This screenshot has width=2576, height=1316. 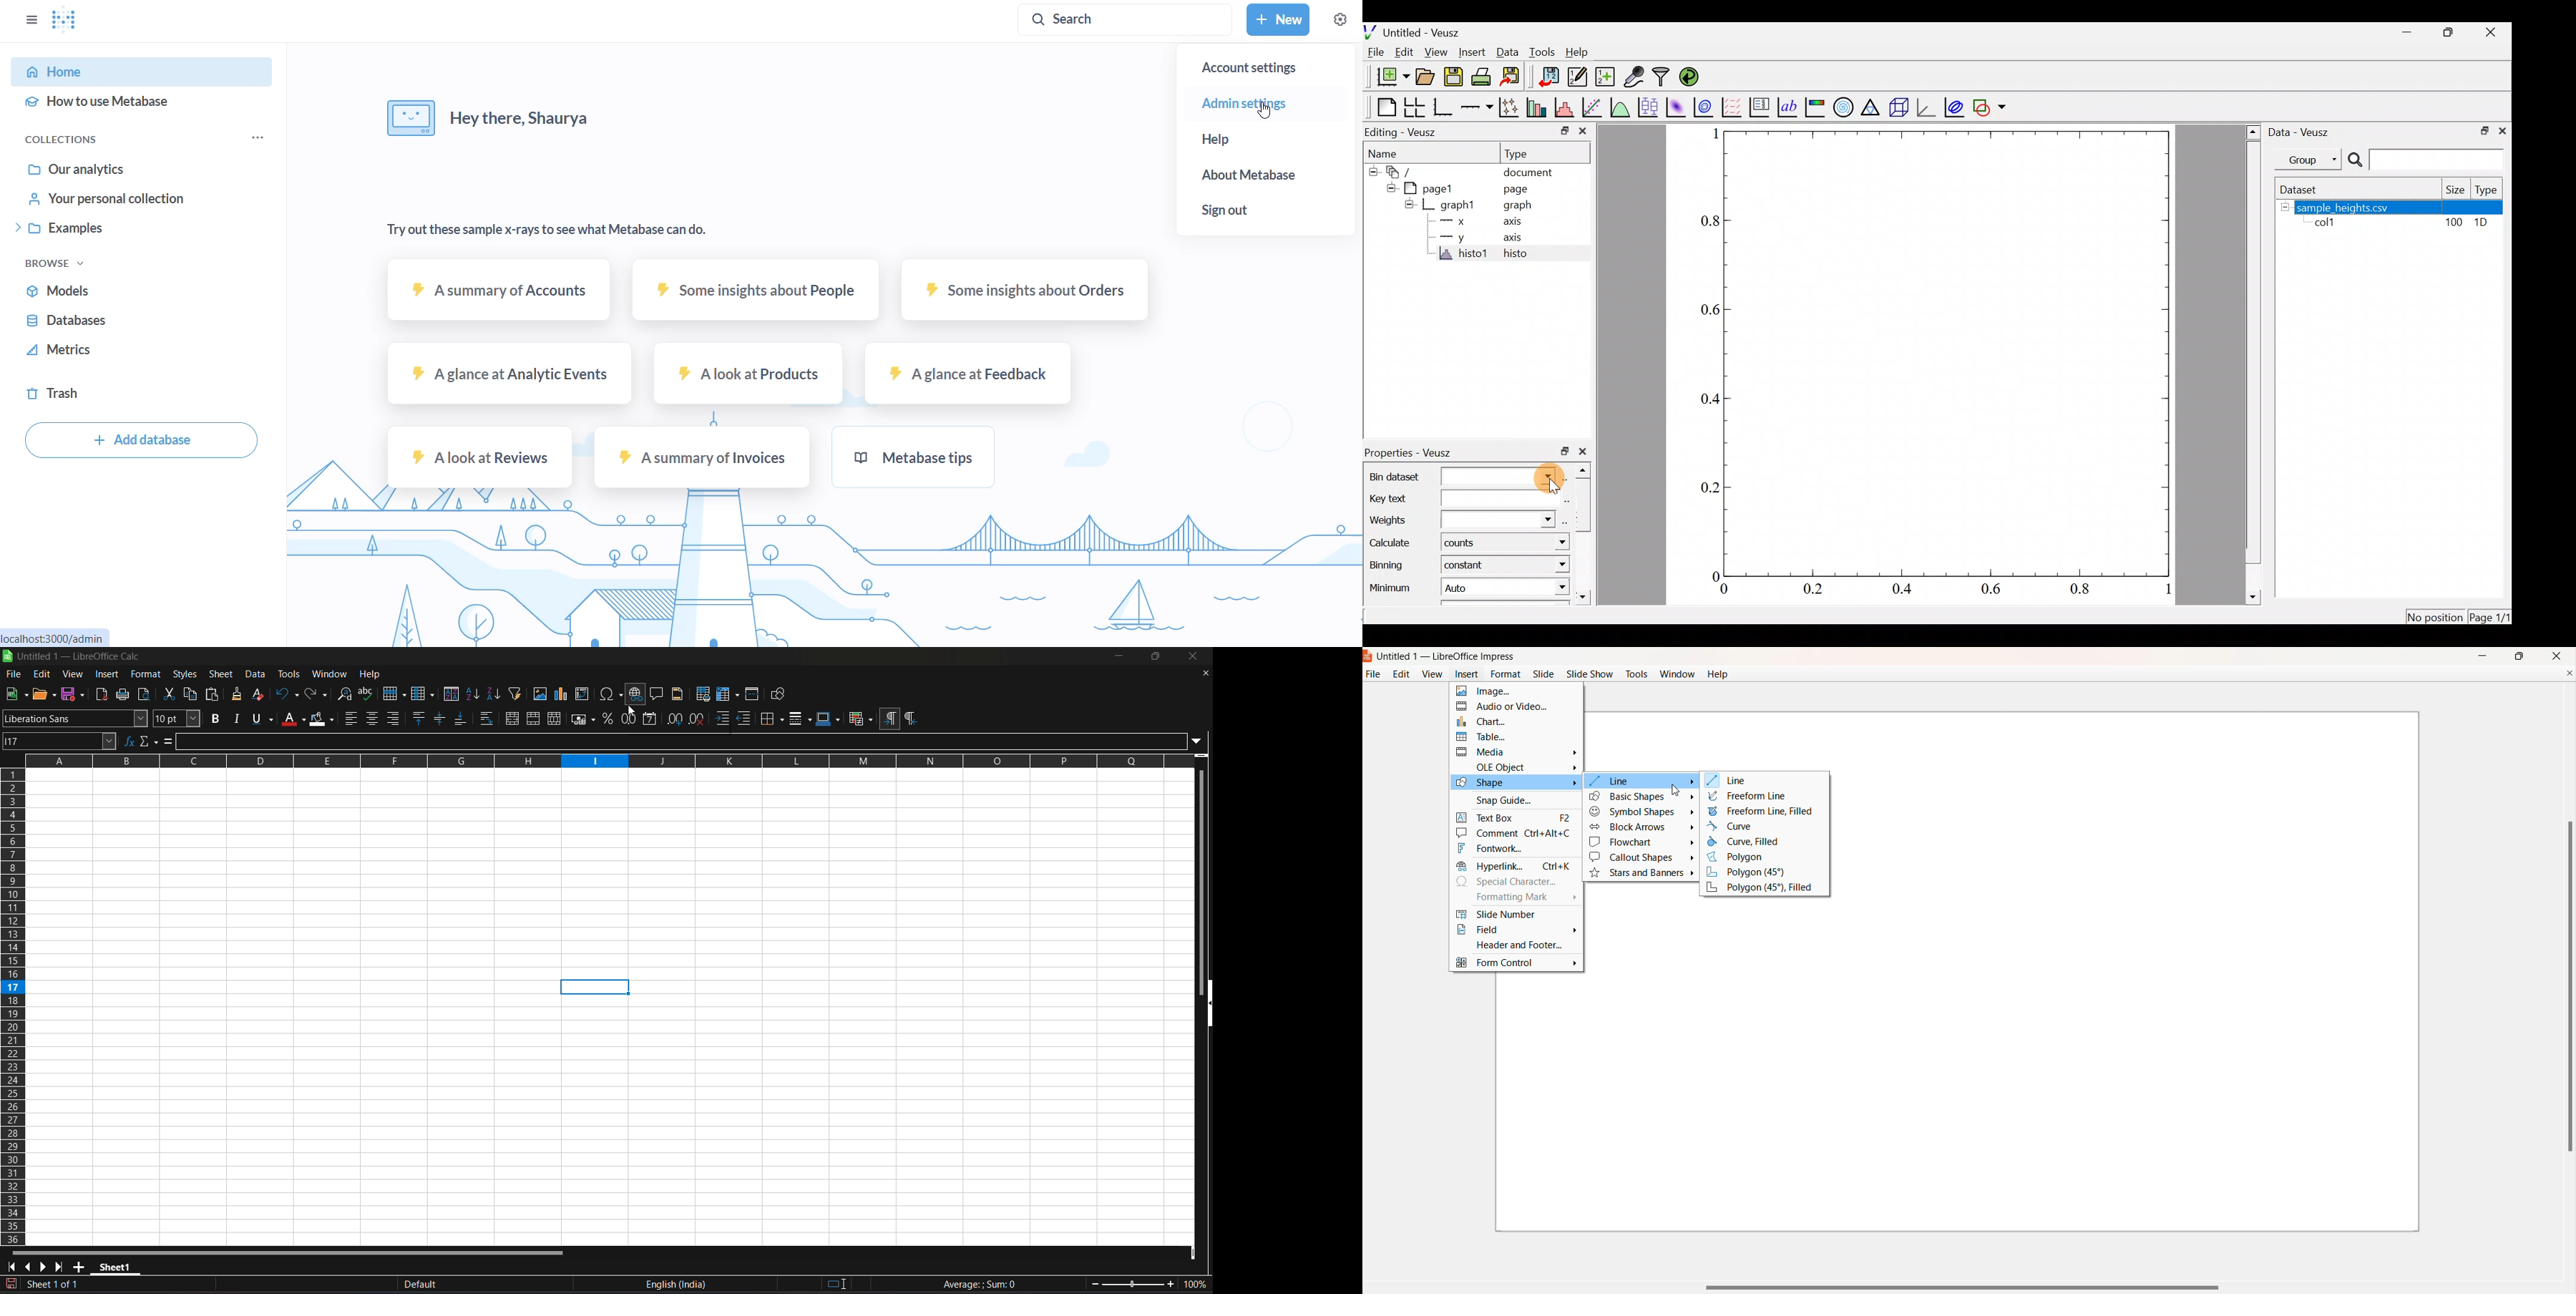 What do you see at coordinates (1594, 107) in the screenshot?
I see `fit a function to data` at bounding box center [1594, 107].